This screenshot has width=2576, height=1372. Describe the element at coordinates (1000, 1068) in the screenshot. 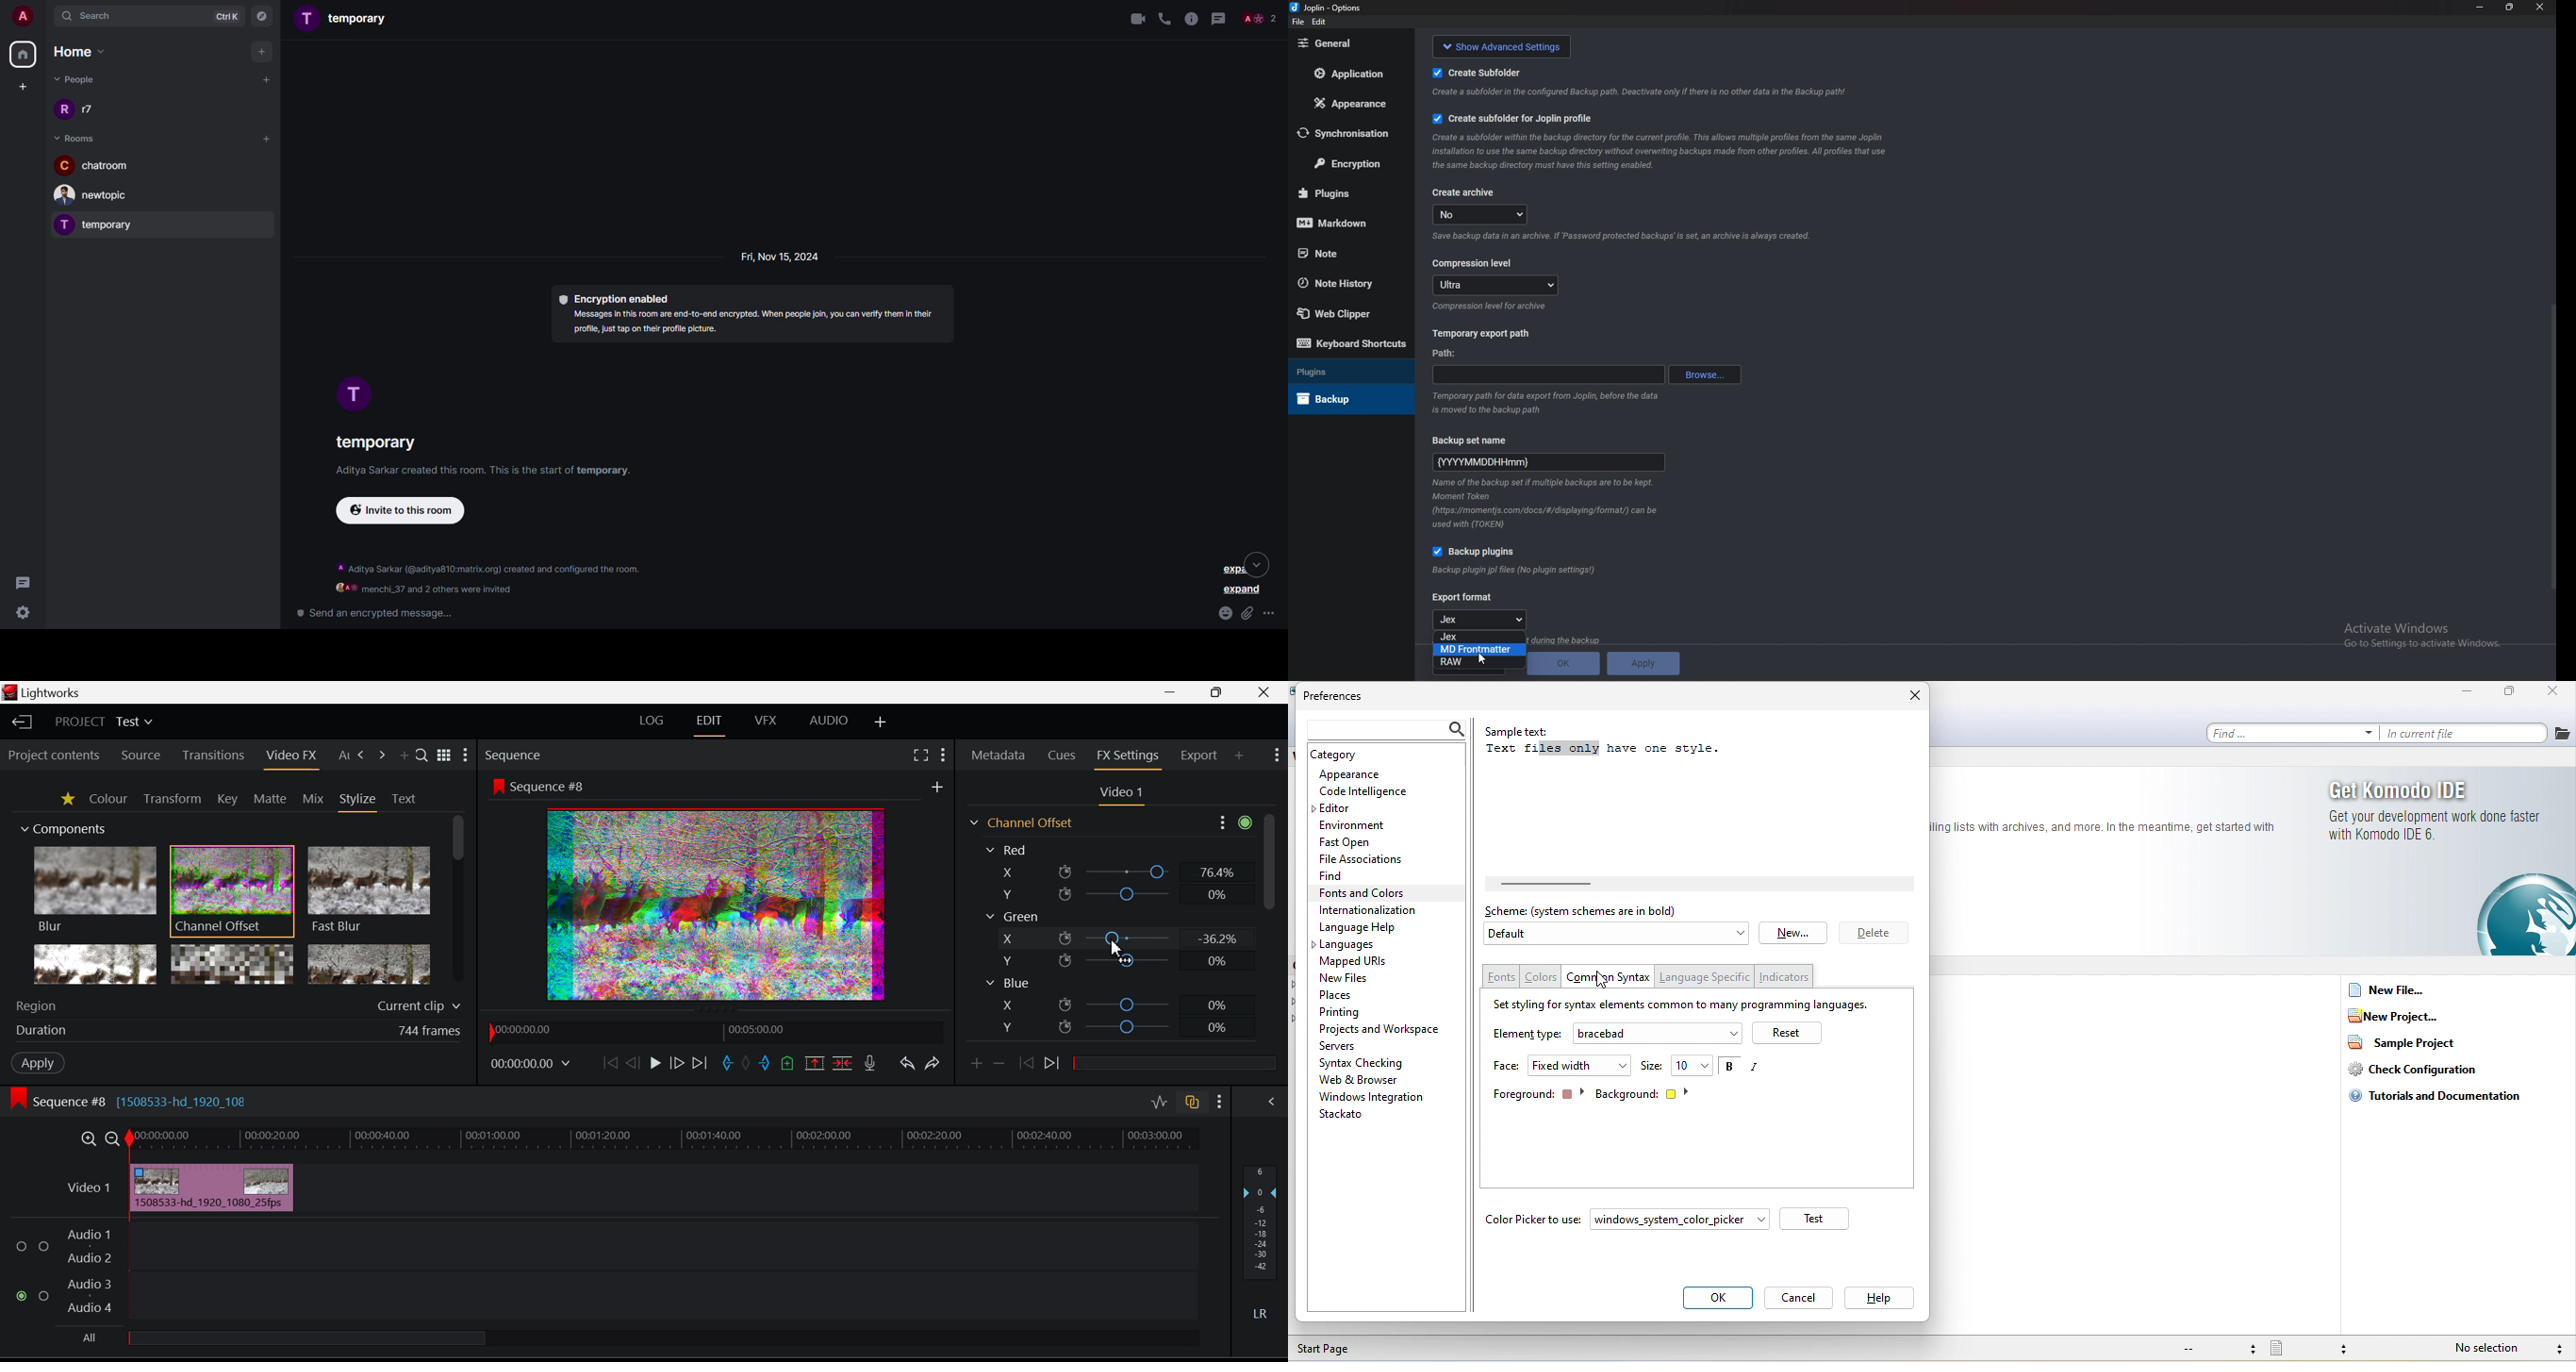

I see `Remove keyframe` at that location.